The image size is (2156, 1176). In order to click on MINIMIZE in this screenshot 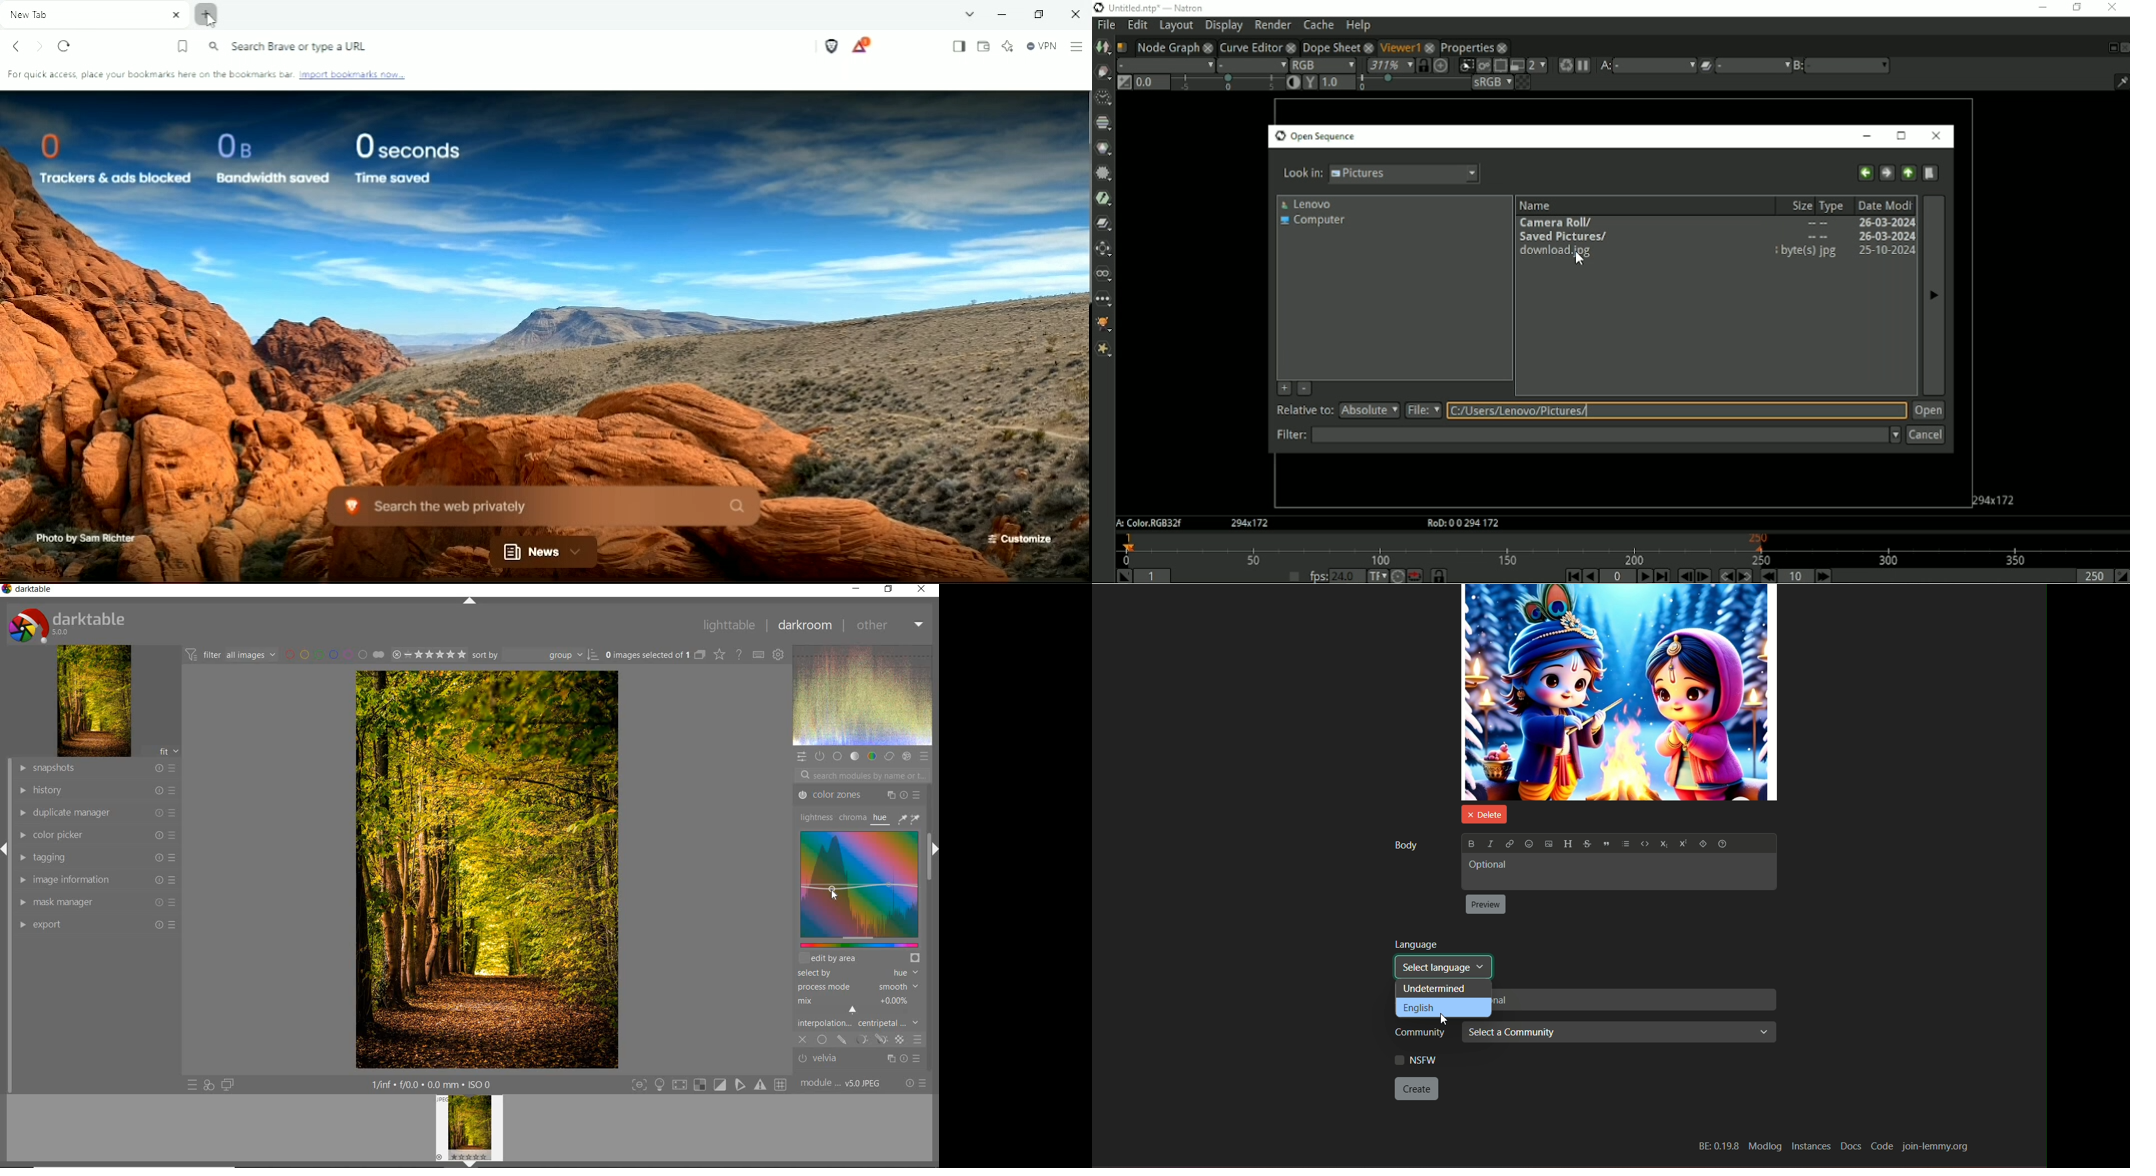, I will do `click(858, 588)`.